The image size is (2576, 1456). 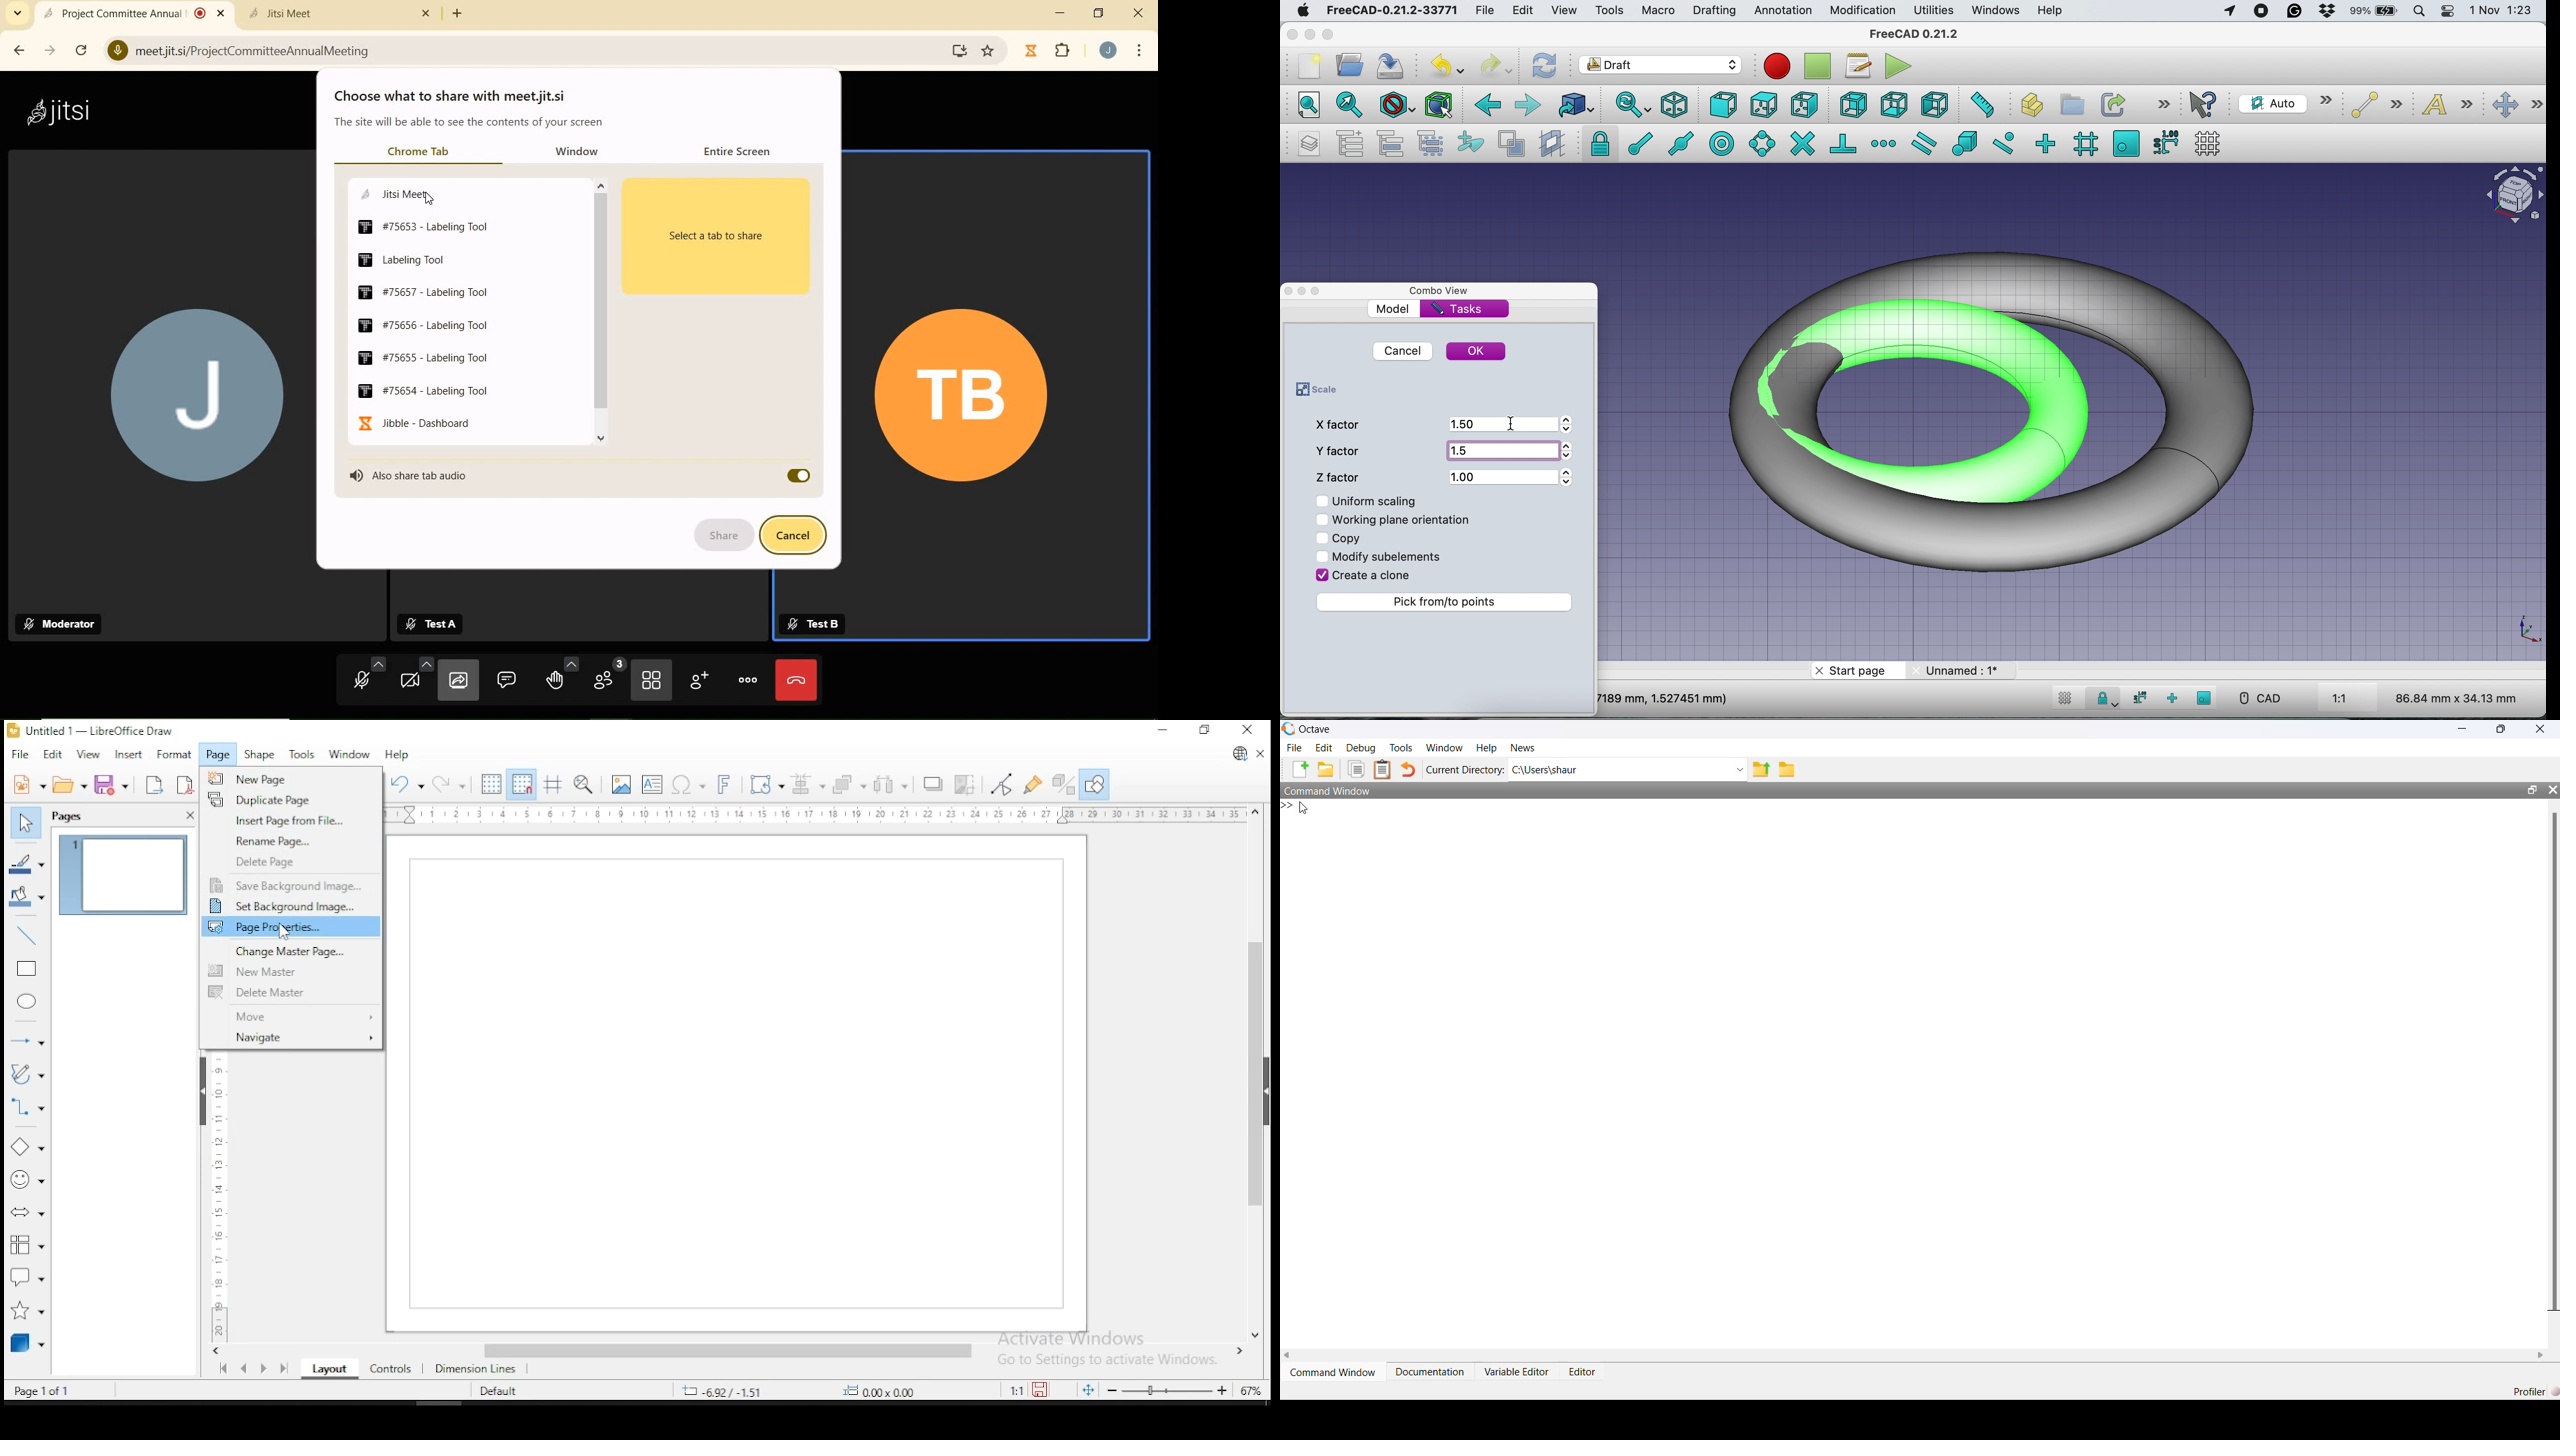 I want to click on tasks, so click(x=1459, y=309).